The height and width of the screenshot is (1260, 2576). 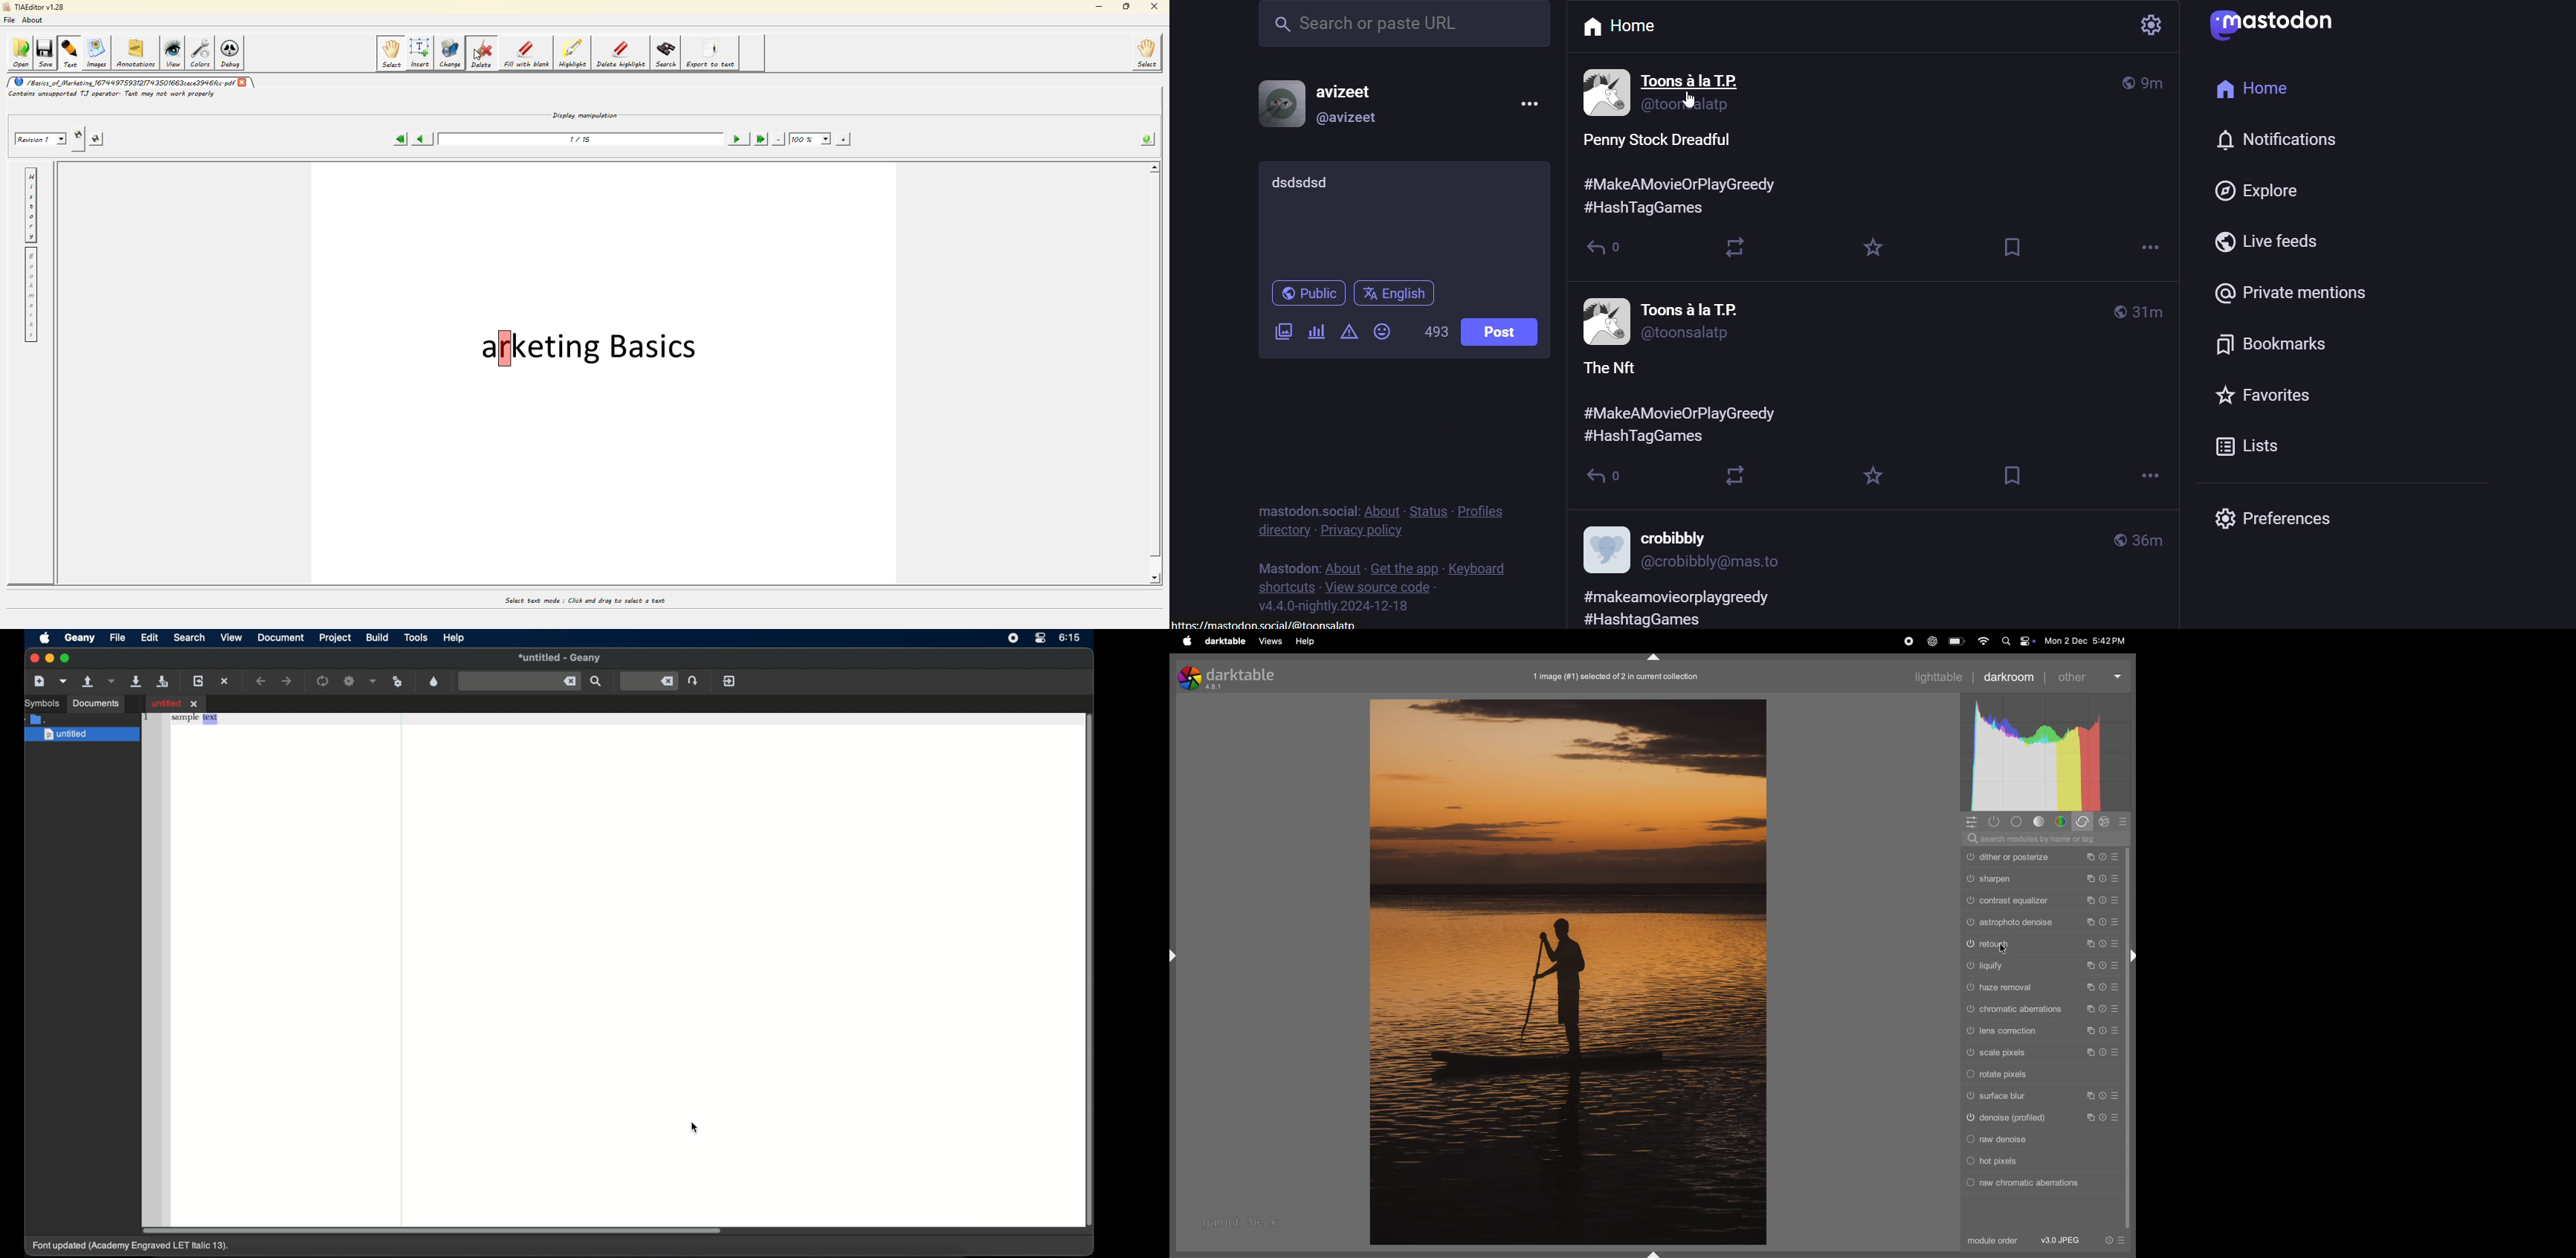 I want to click on , so click(x=1656, y=619).